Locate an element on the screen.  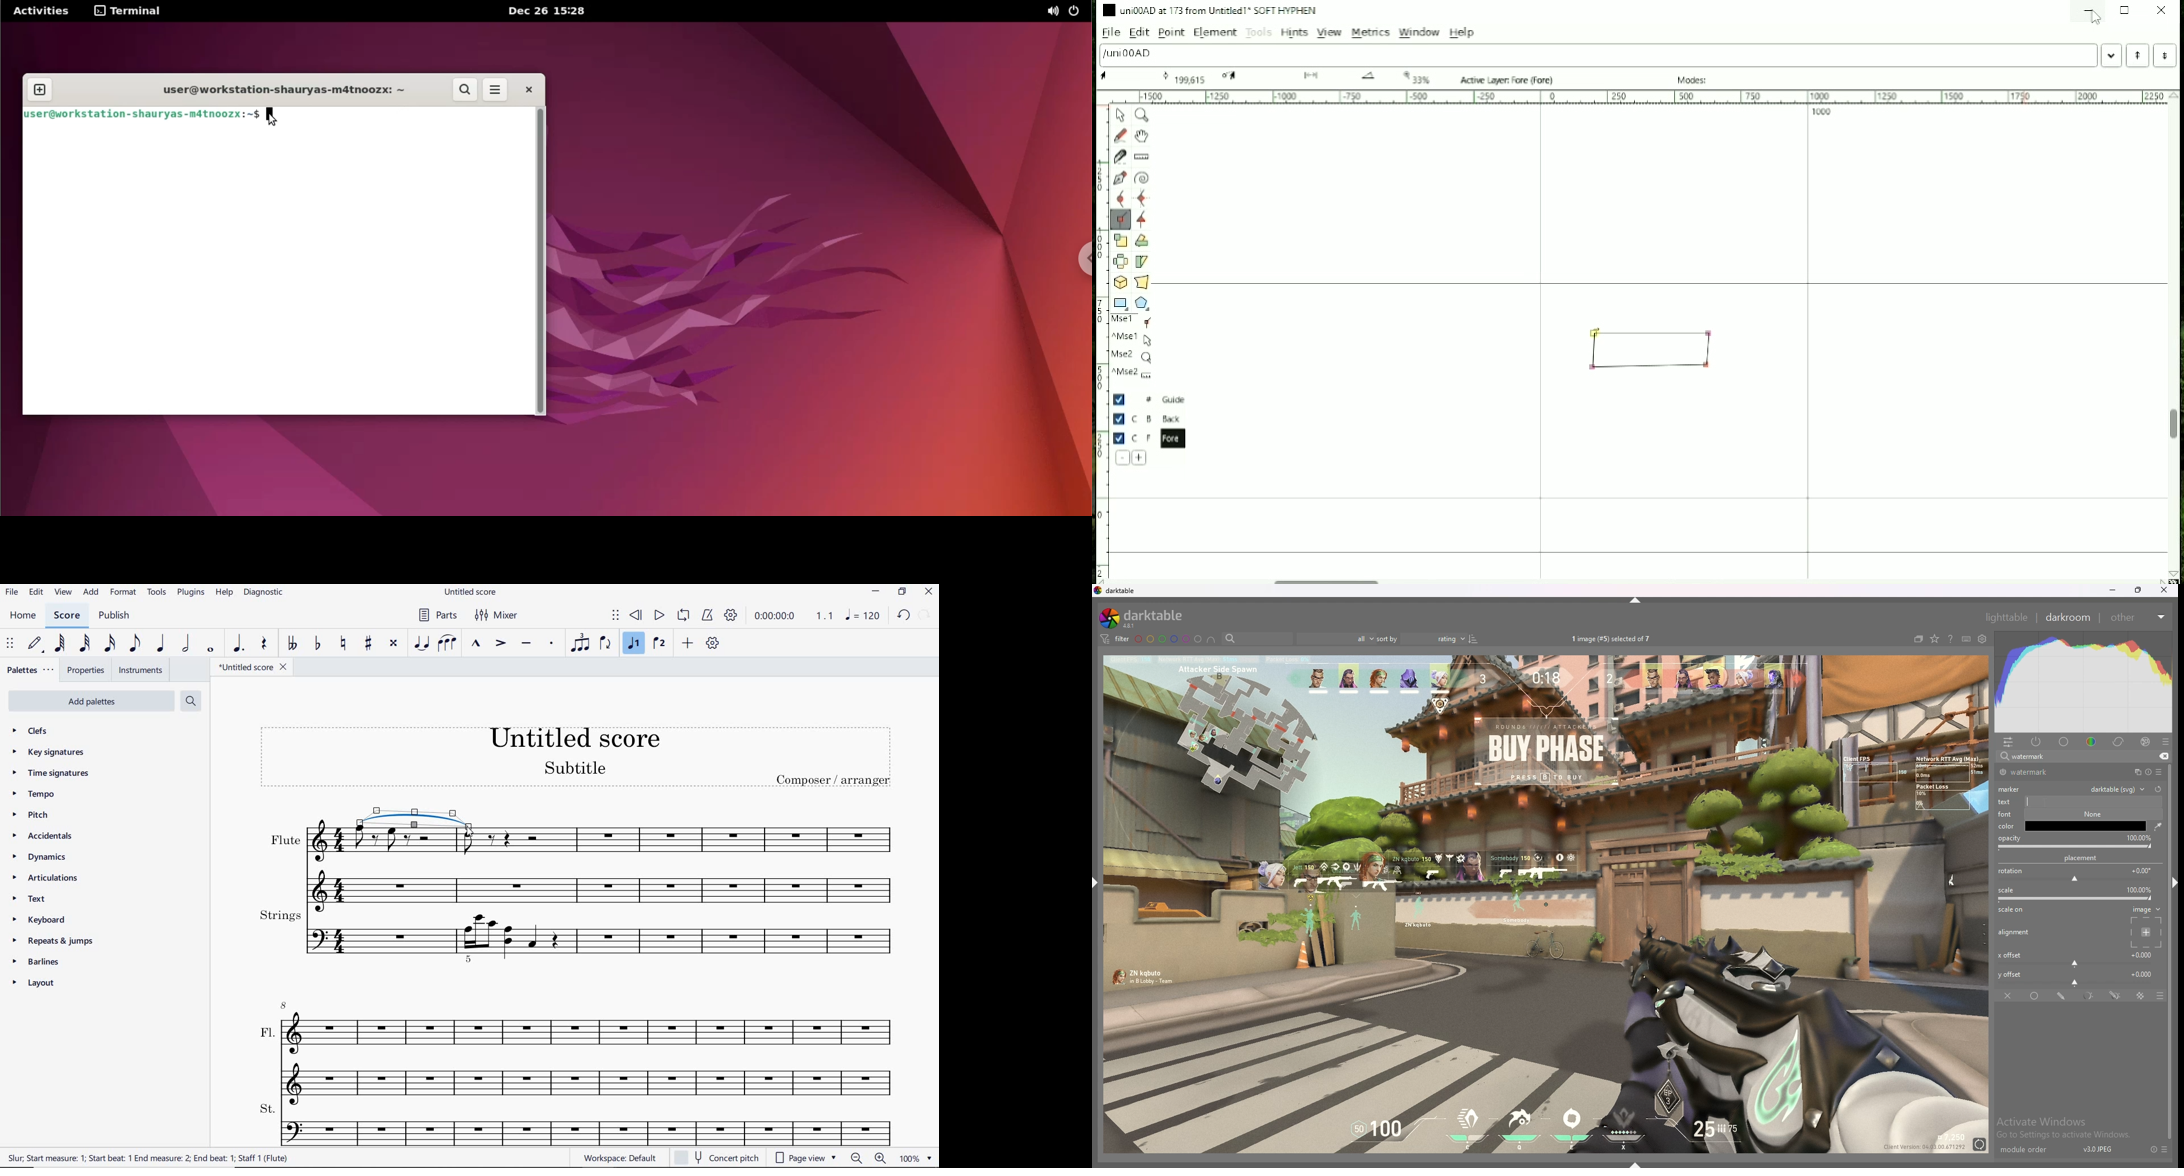
darkroom is located at coordinates (2069, 616).